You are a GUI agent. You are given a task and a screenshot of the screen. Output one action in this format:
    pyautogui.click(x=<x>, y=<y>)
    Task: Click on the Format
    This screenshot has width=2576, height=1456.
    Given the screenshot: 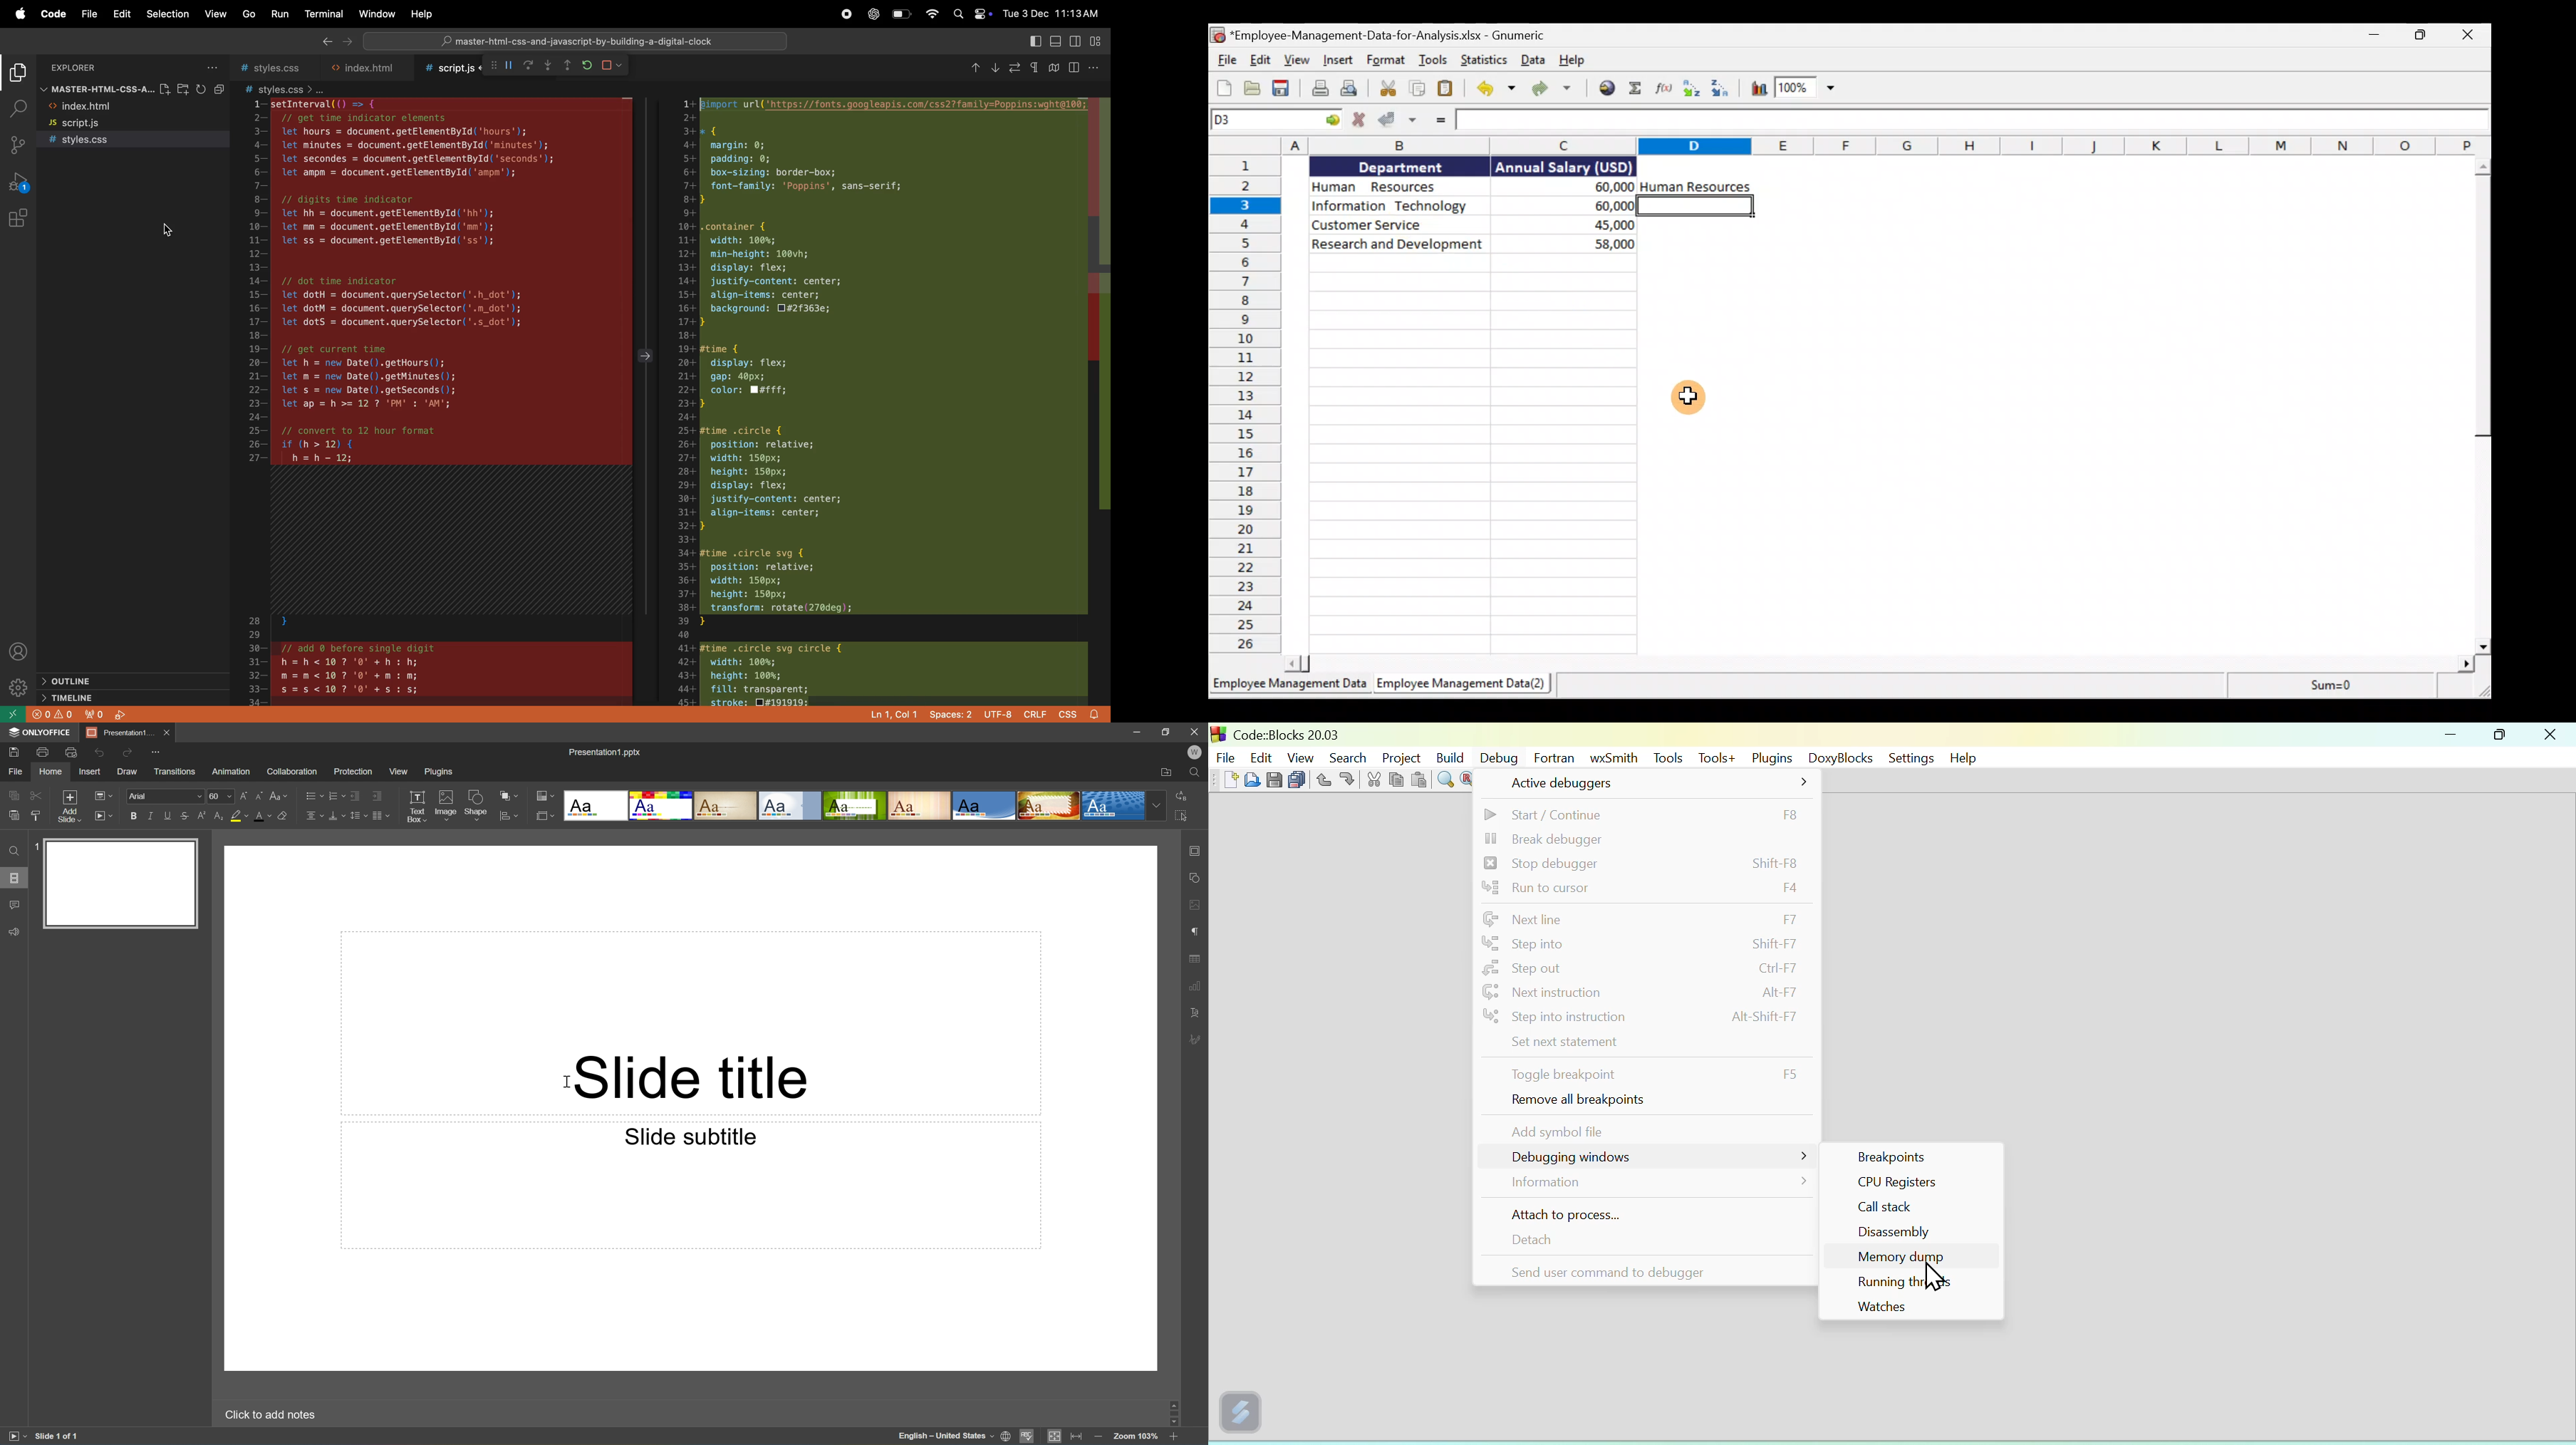 What is the action you would take?
    pyautogui.click(x=1385, y=60)
    